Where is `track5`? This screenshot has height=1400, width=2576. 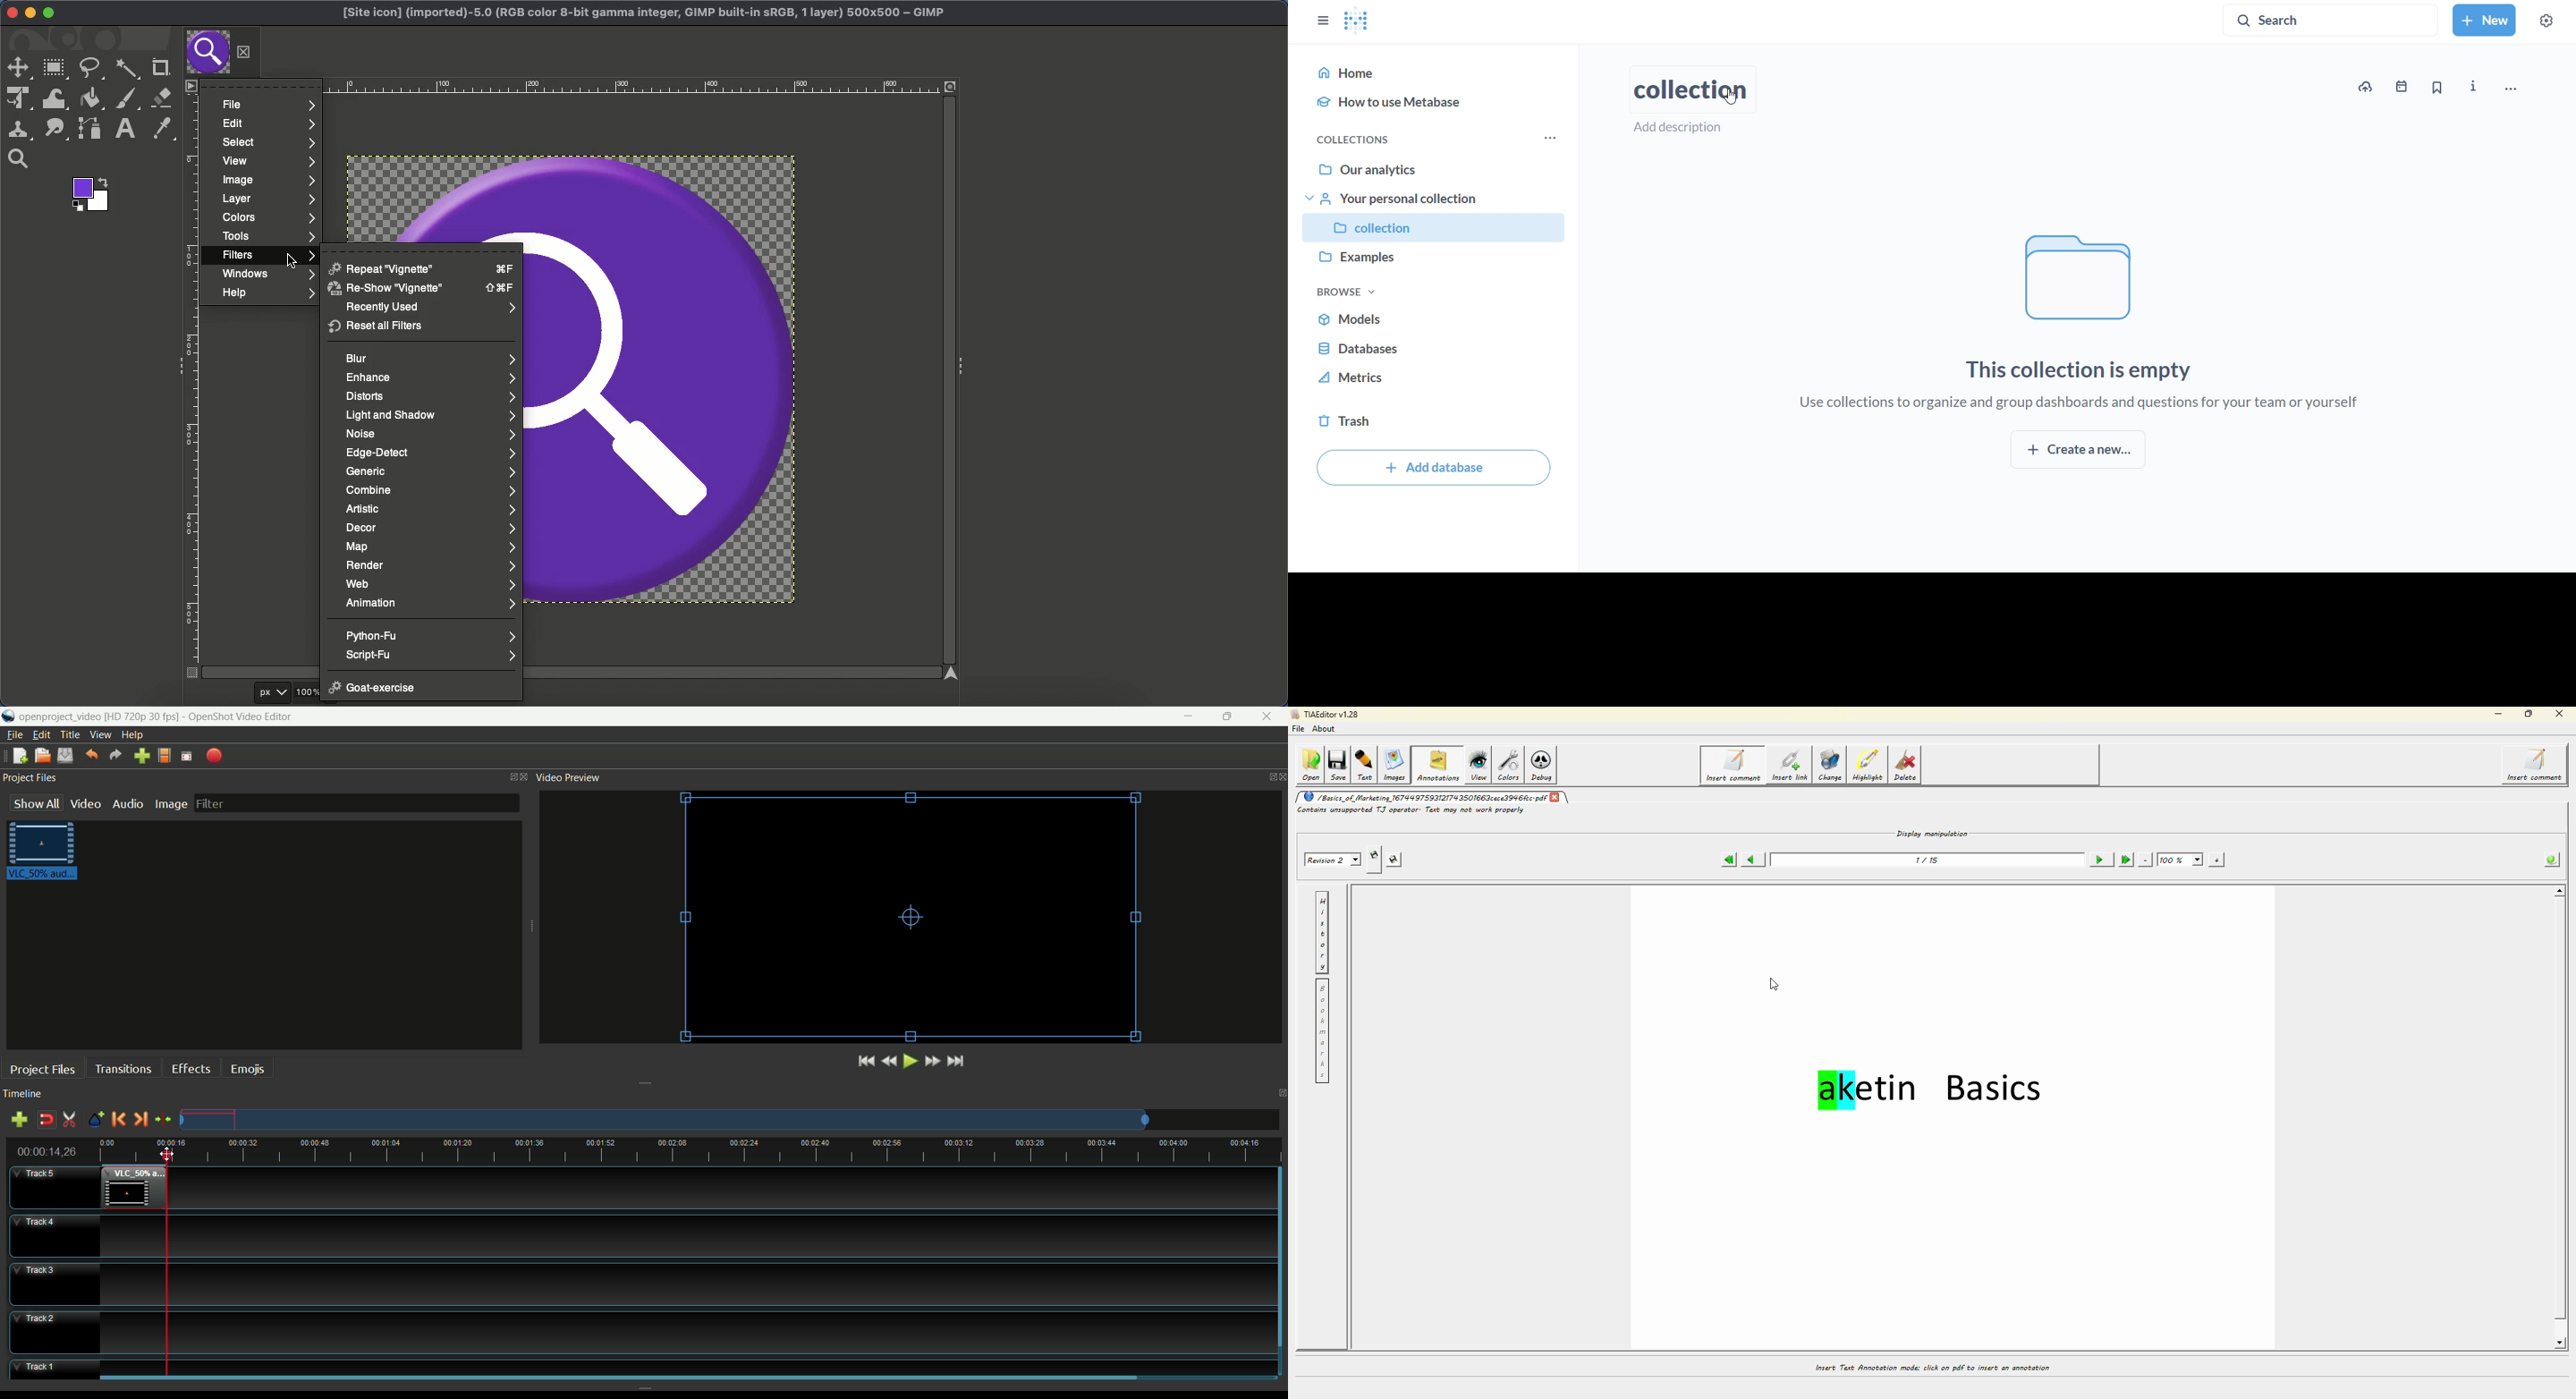
track5 is located at coordinates (56, 1189).